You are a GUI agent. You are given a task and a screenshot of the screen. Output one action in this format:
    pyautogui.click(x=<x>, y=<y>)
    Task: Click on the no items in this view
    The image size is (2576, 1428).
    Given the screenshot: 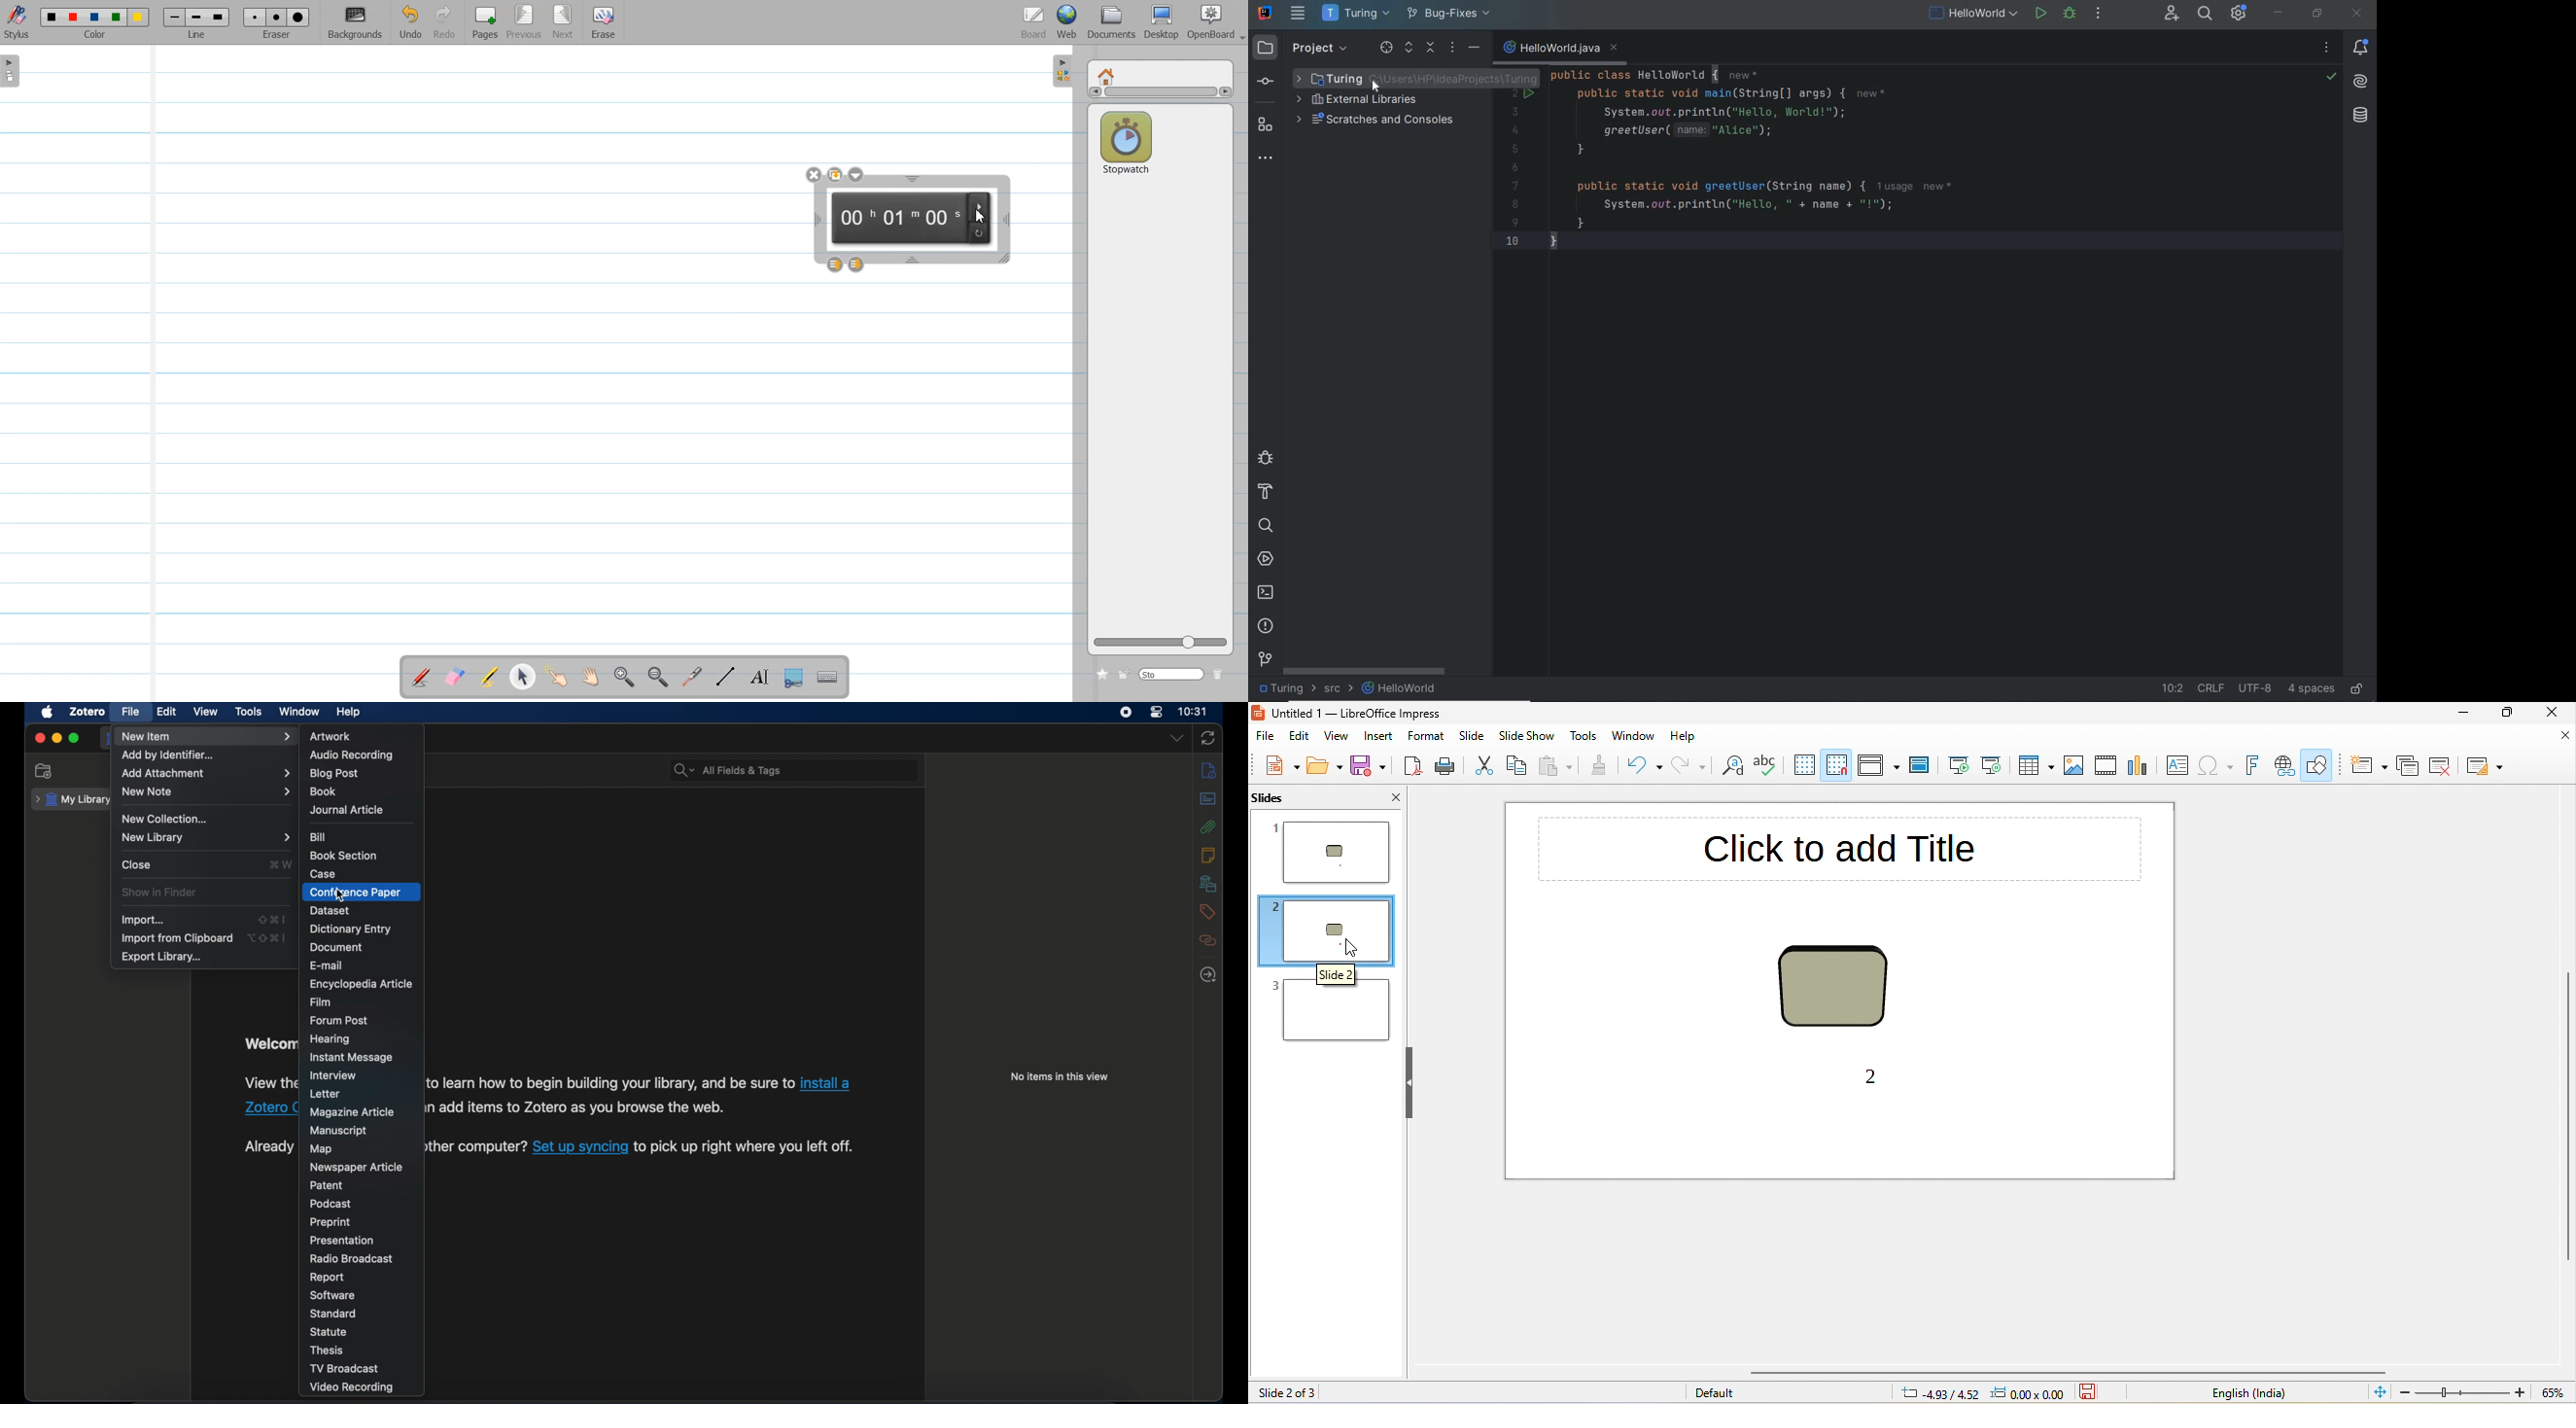 What is the action you would take?
    pyautogui.click(x=1059, y=1077)
    